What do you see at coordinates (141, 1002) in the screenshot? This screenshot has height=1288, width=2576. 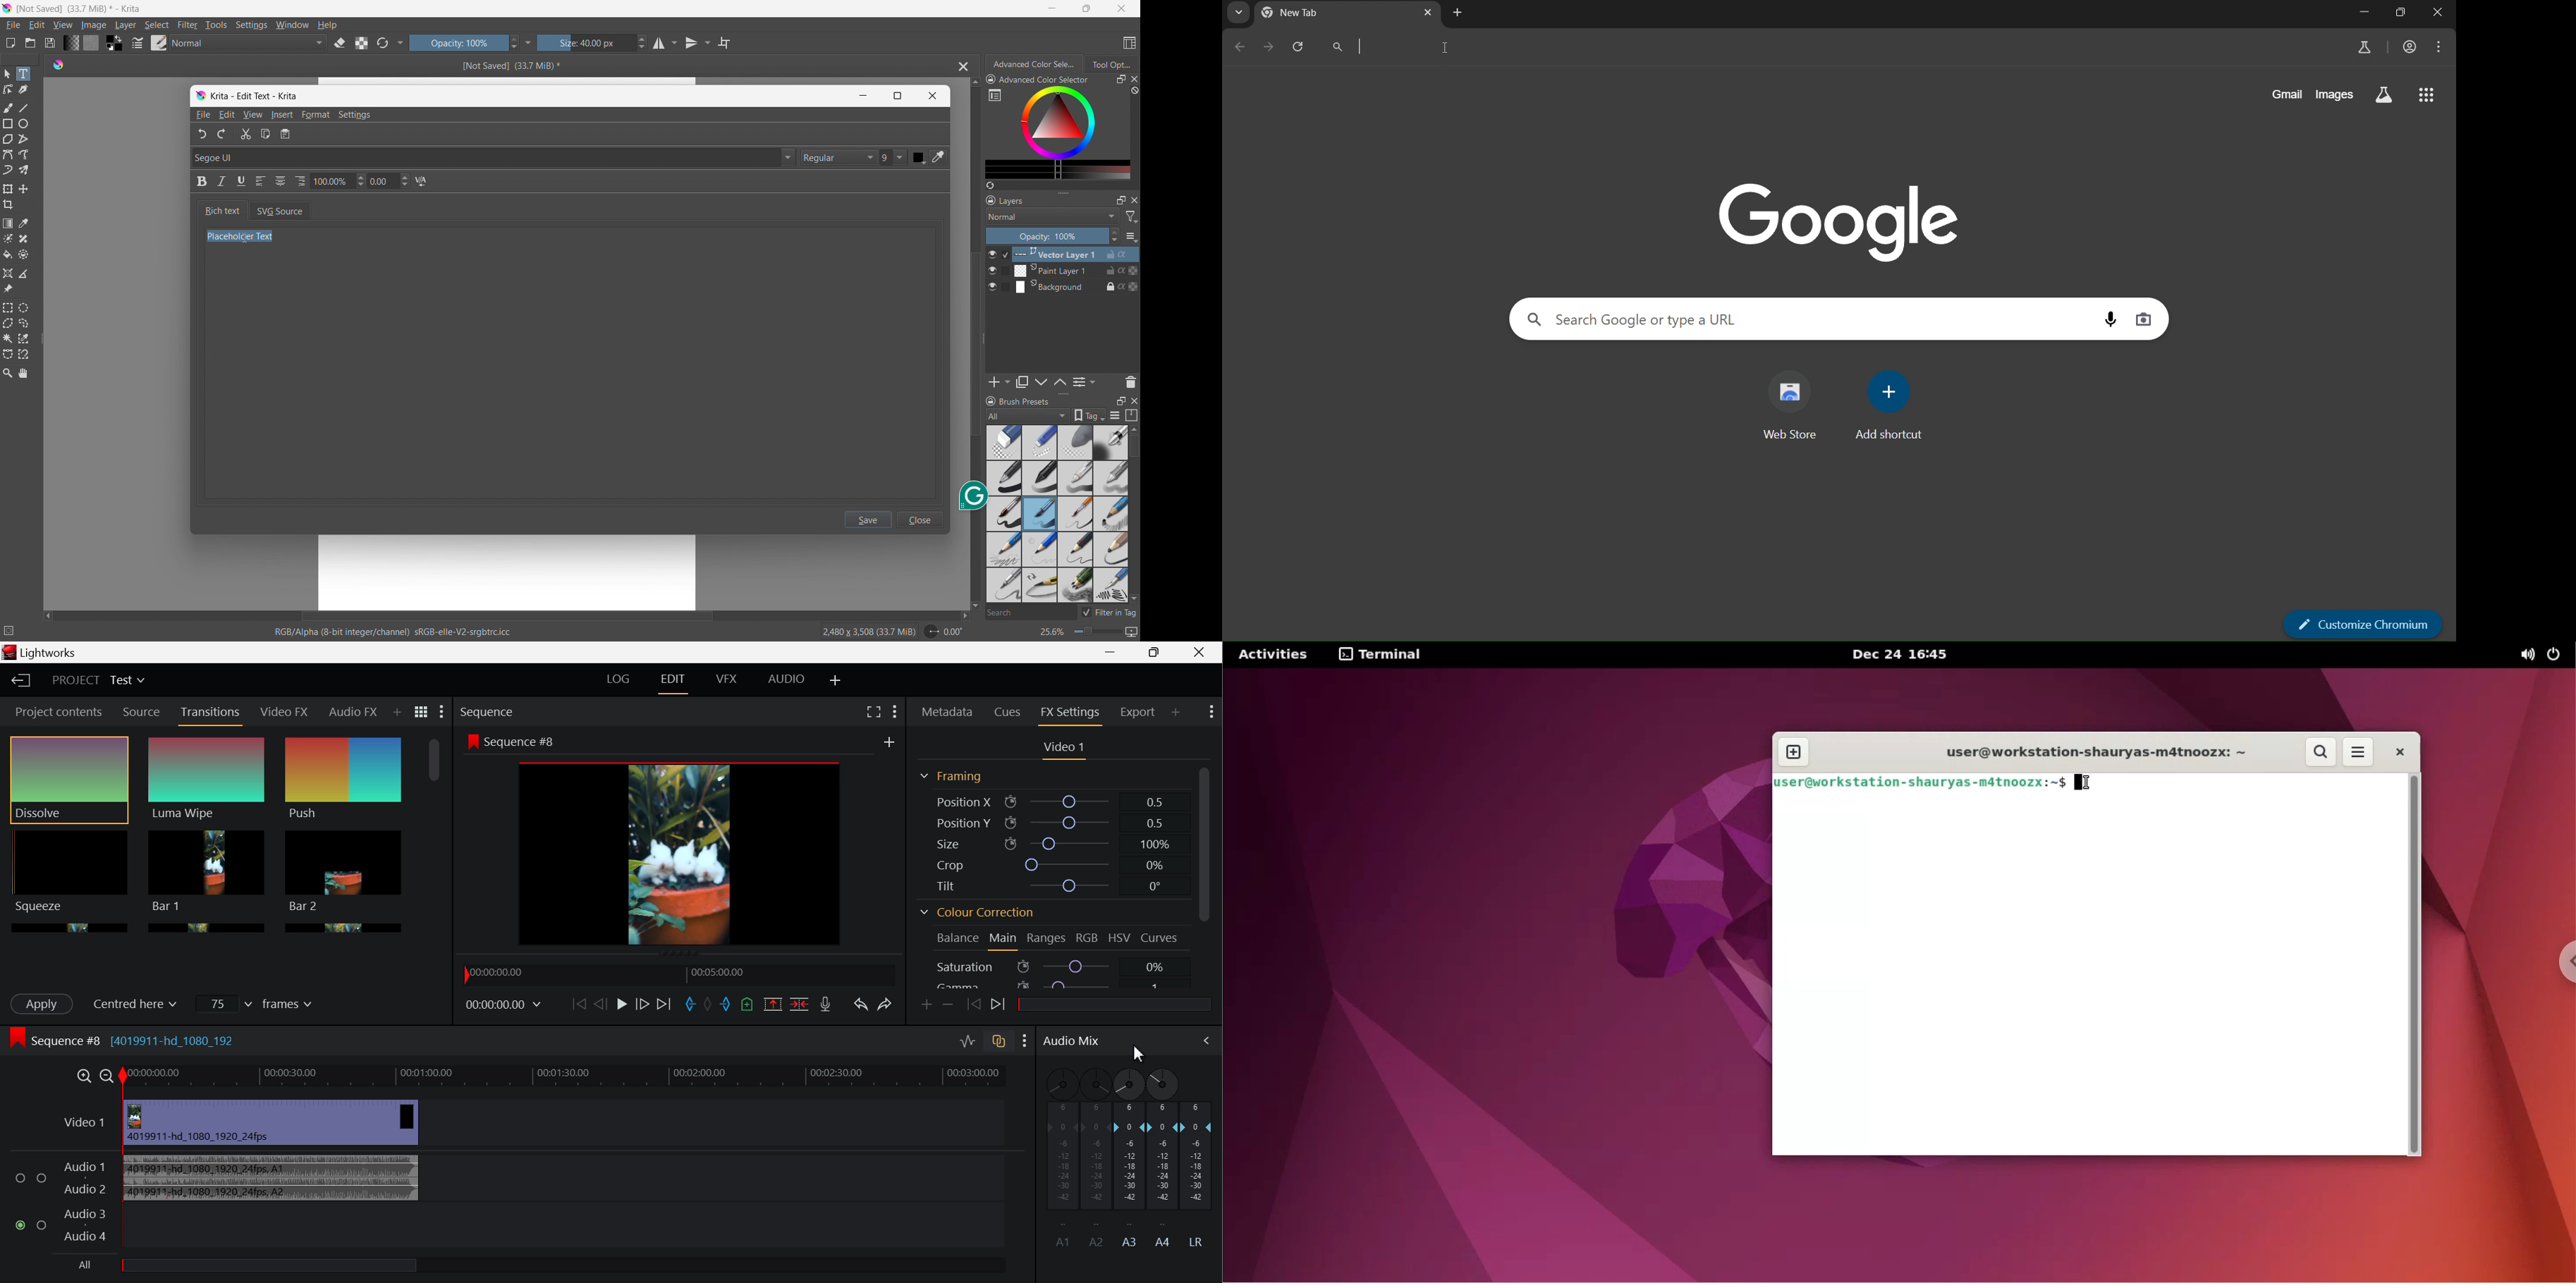 I see `Centered here` at bounding box center [141, 1002].